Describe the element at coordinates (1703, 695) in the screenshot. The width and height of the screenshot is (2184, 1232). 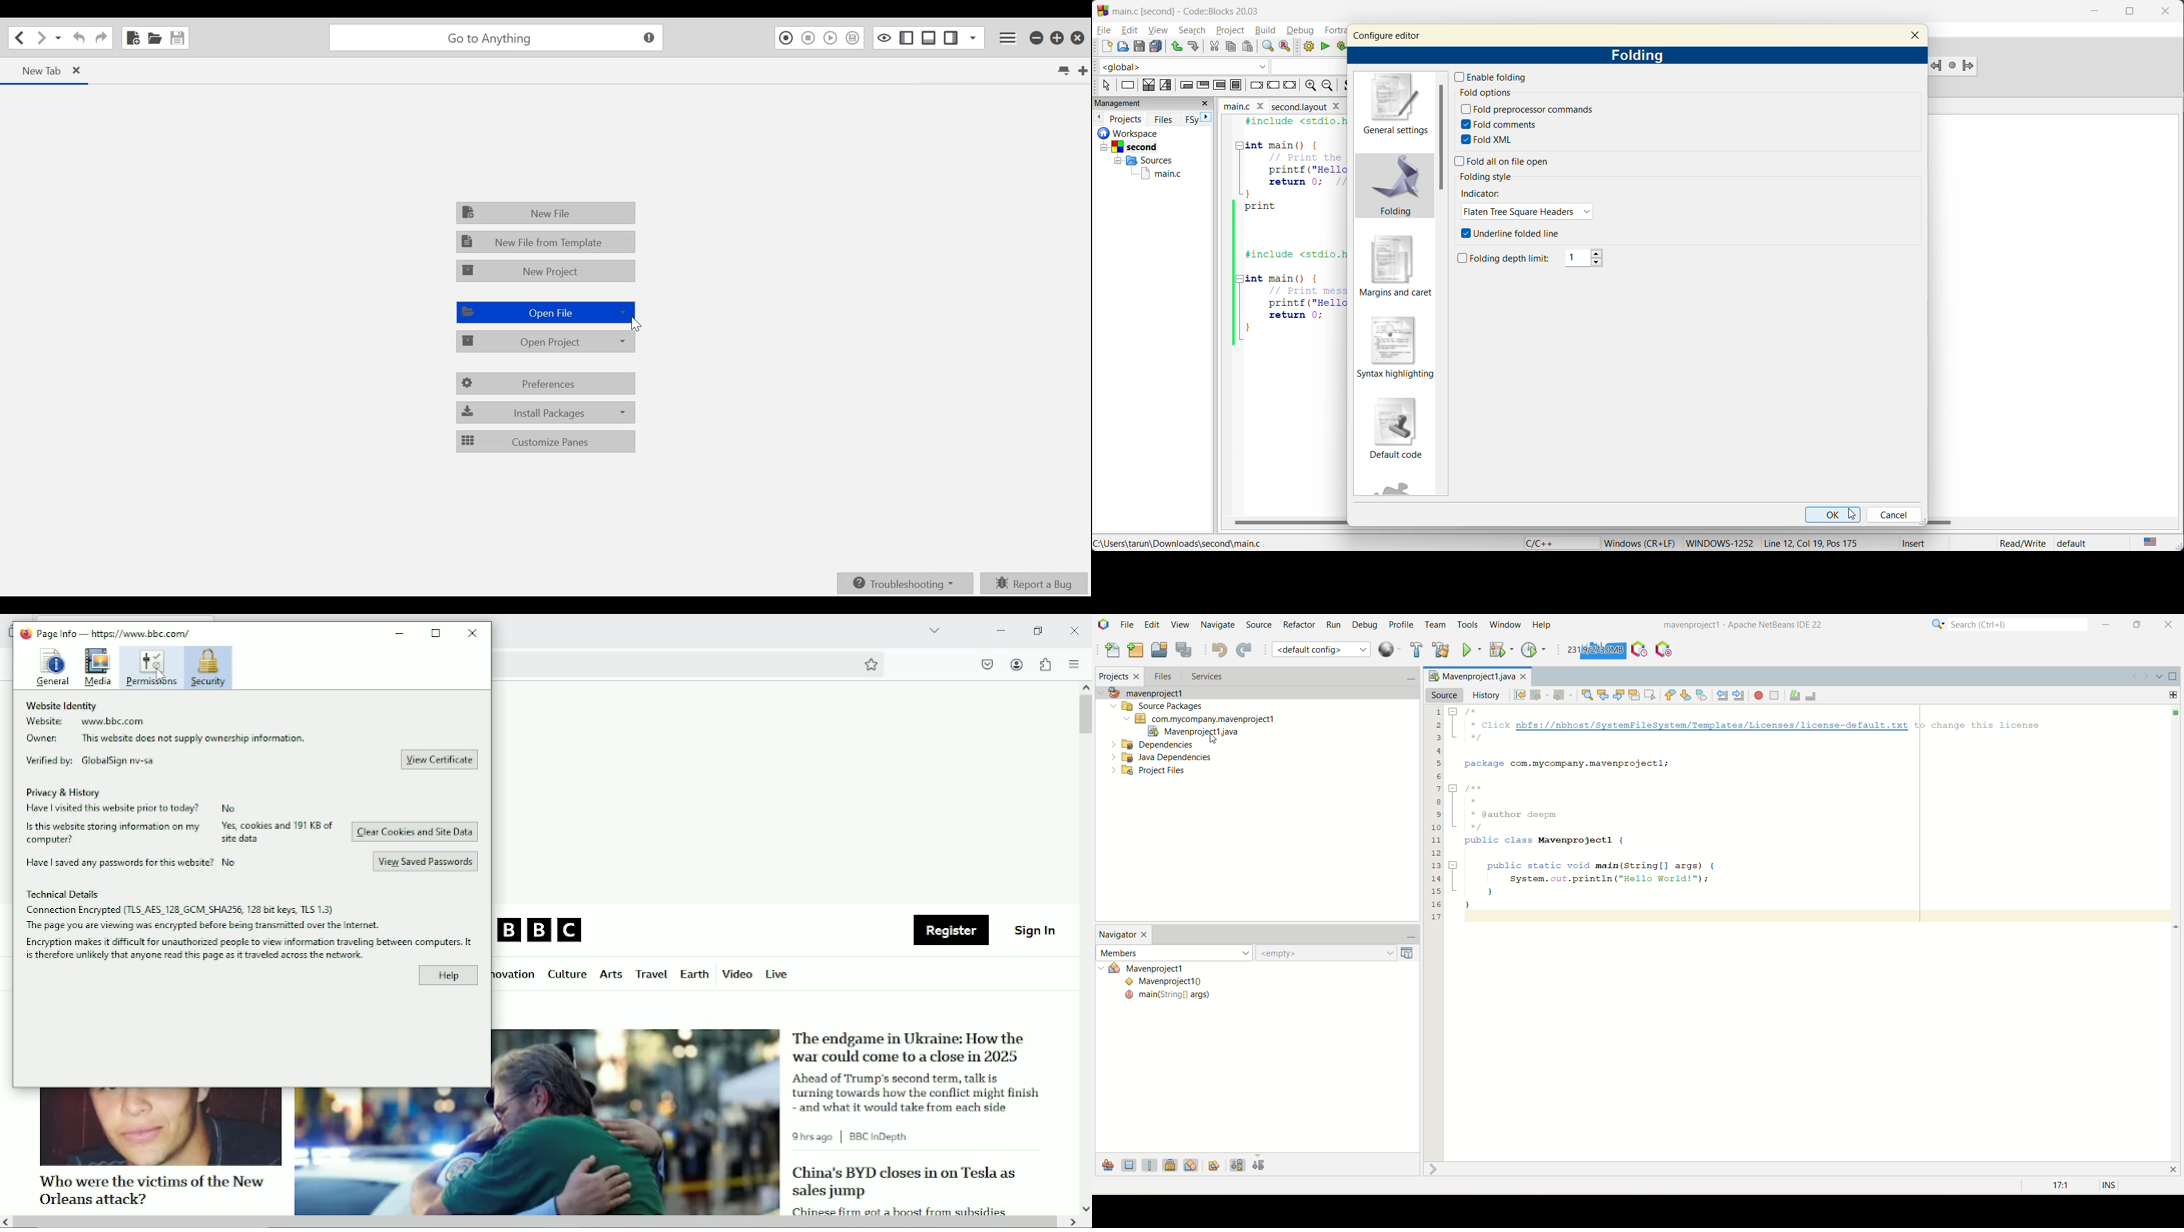
I see `toggle bookmark` at that location.